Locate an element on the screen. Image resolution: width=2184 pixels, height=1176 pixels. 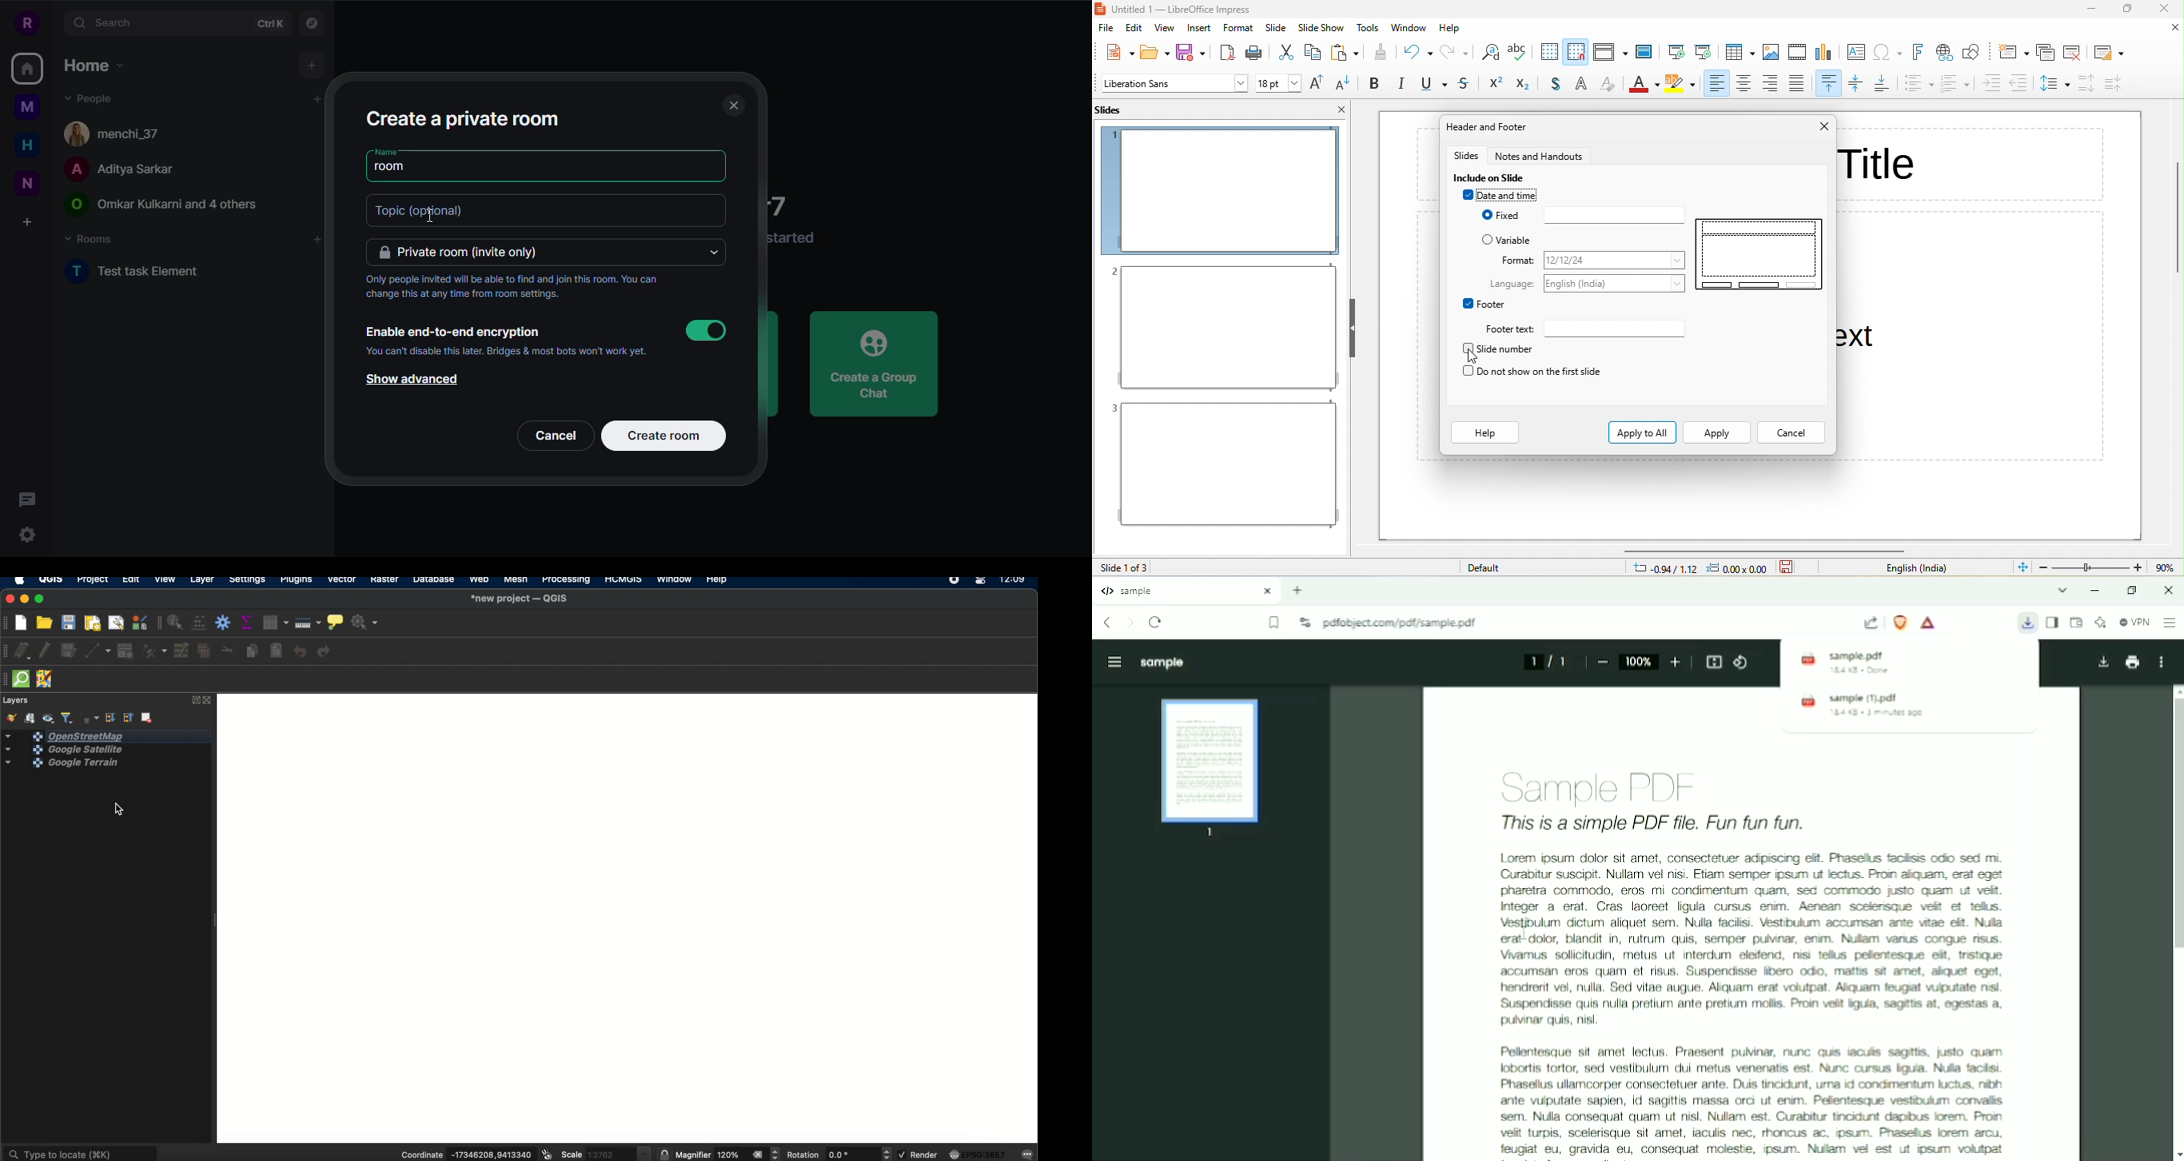
close is located at coordinates (2174, 28).